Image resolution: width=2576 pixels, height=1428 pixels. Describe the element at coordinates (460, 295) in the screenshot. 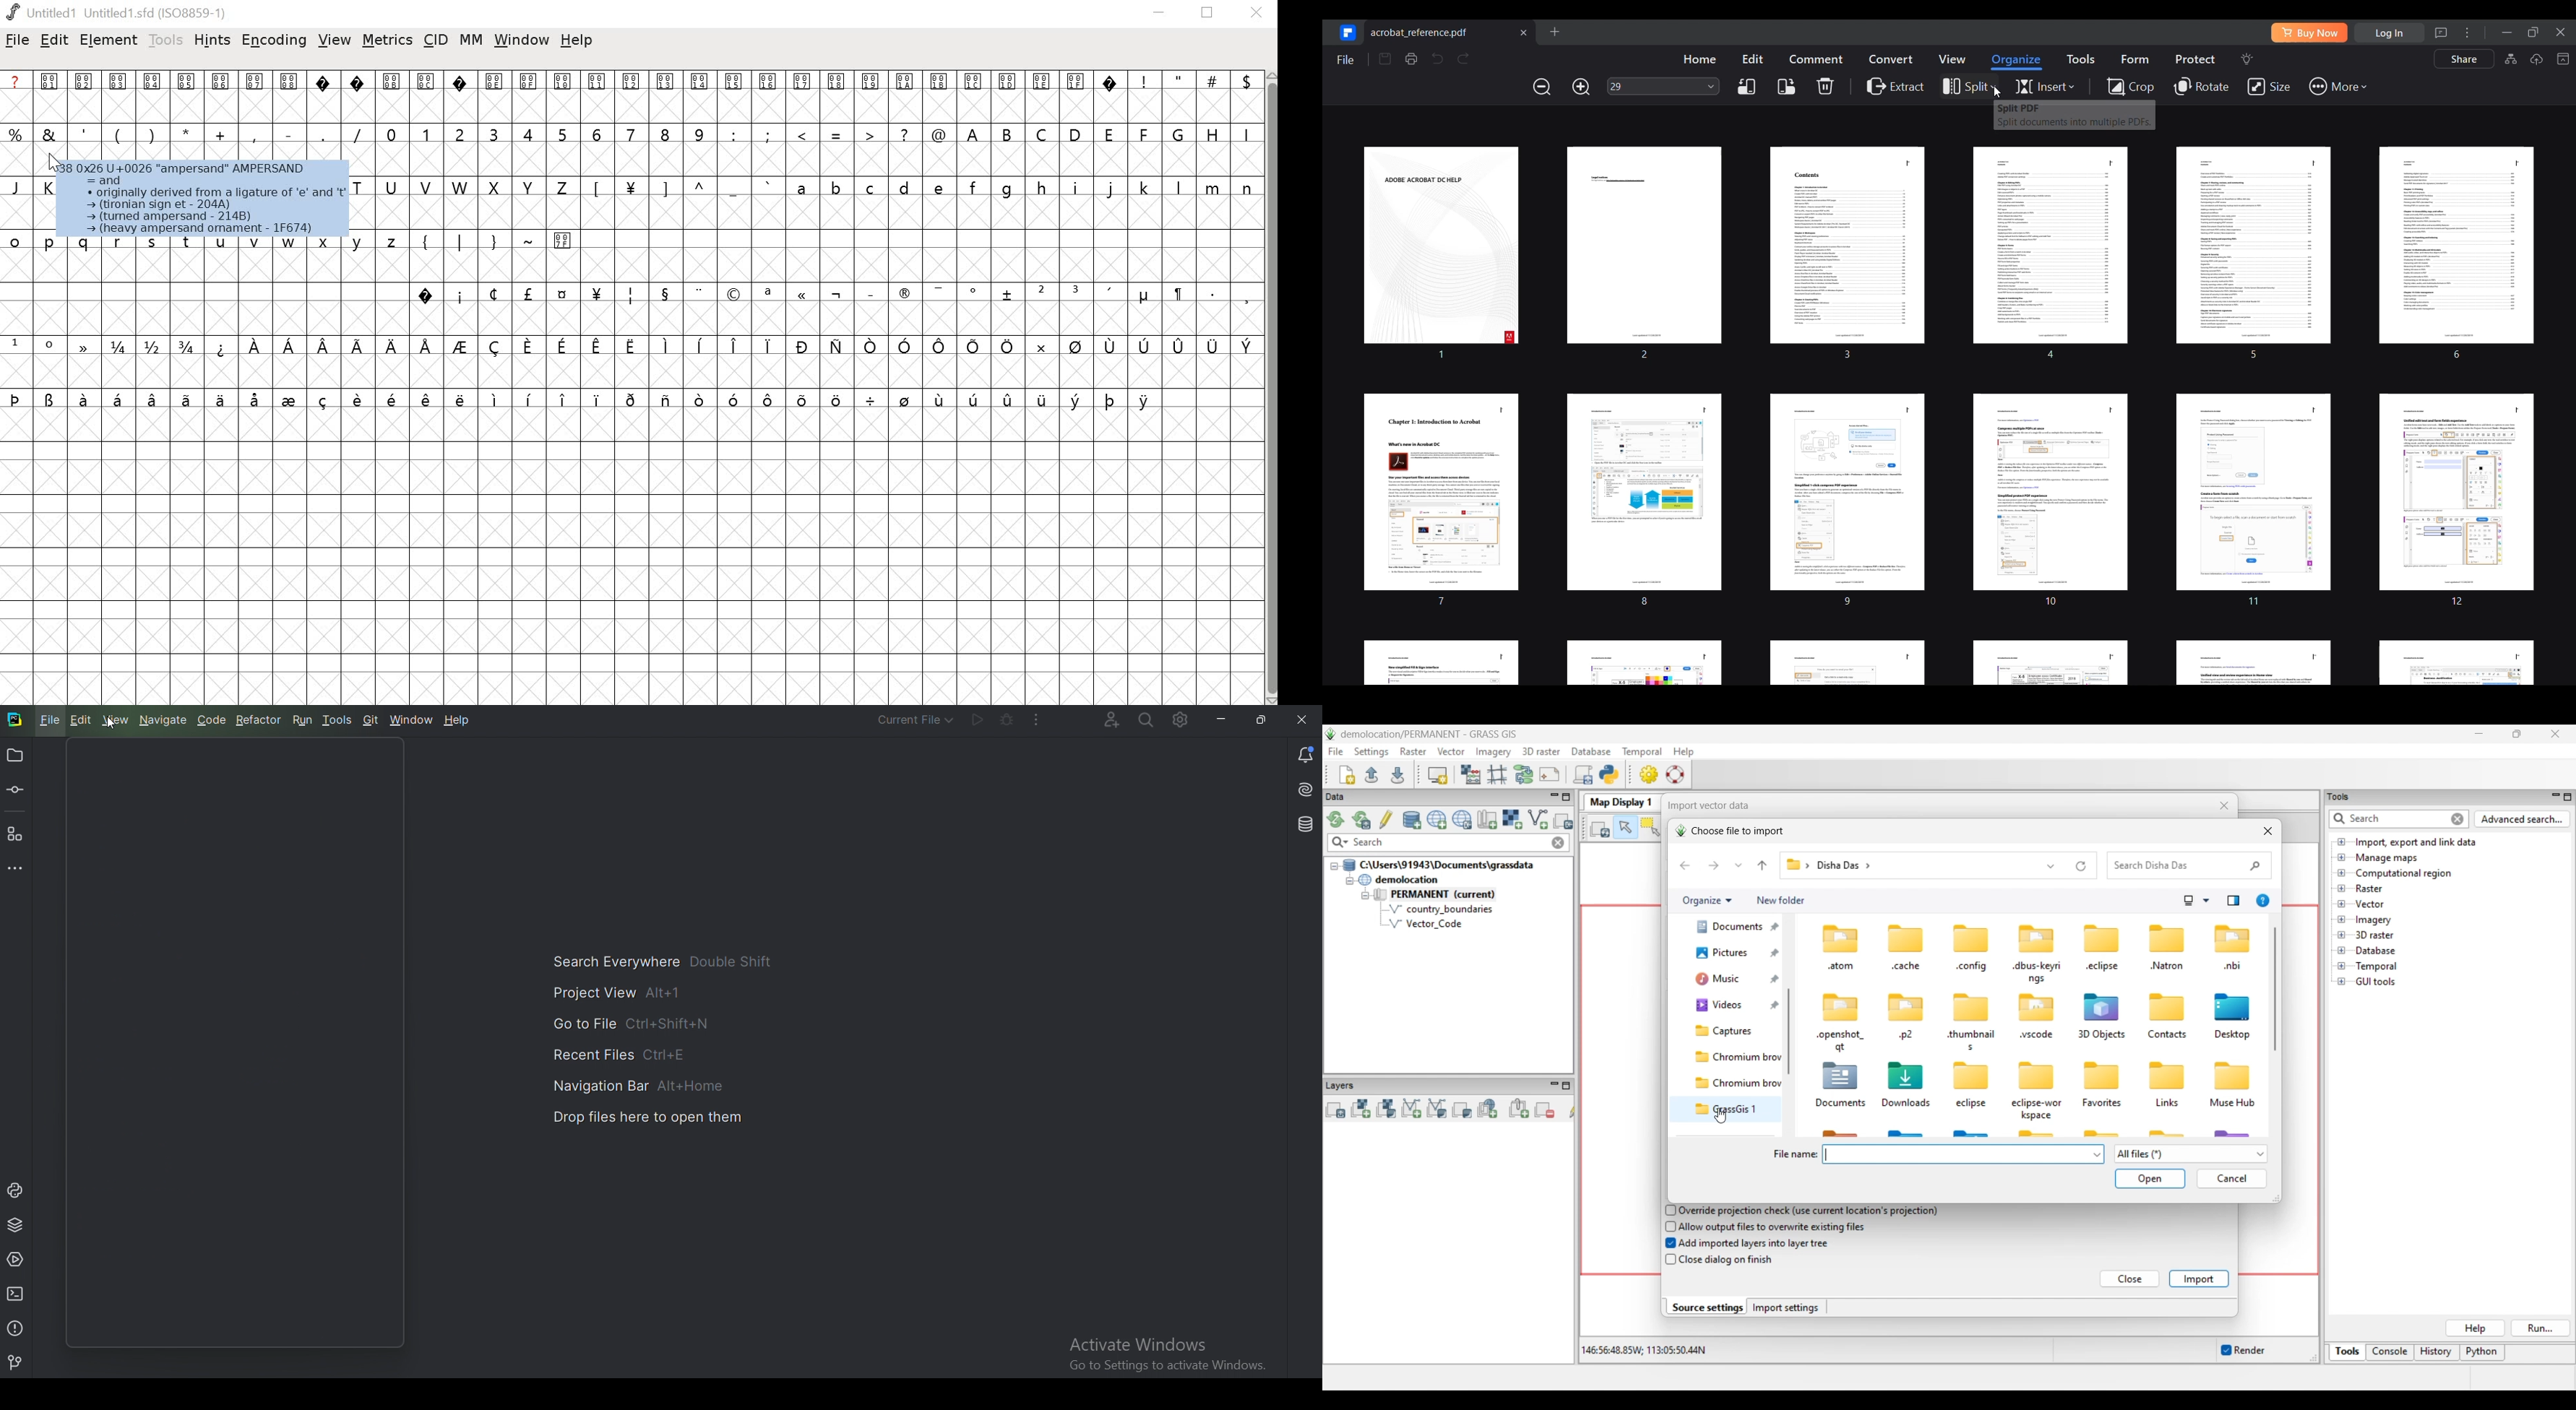

I see `i` at that location.